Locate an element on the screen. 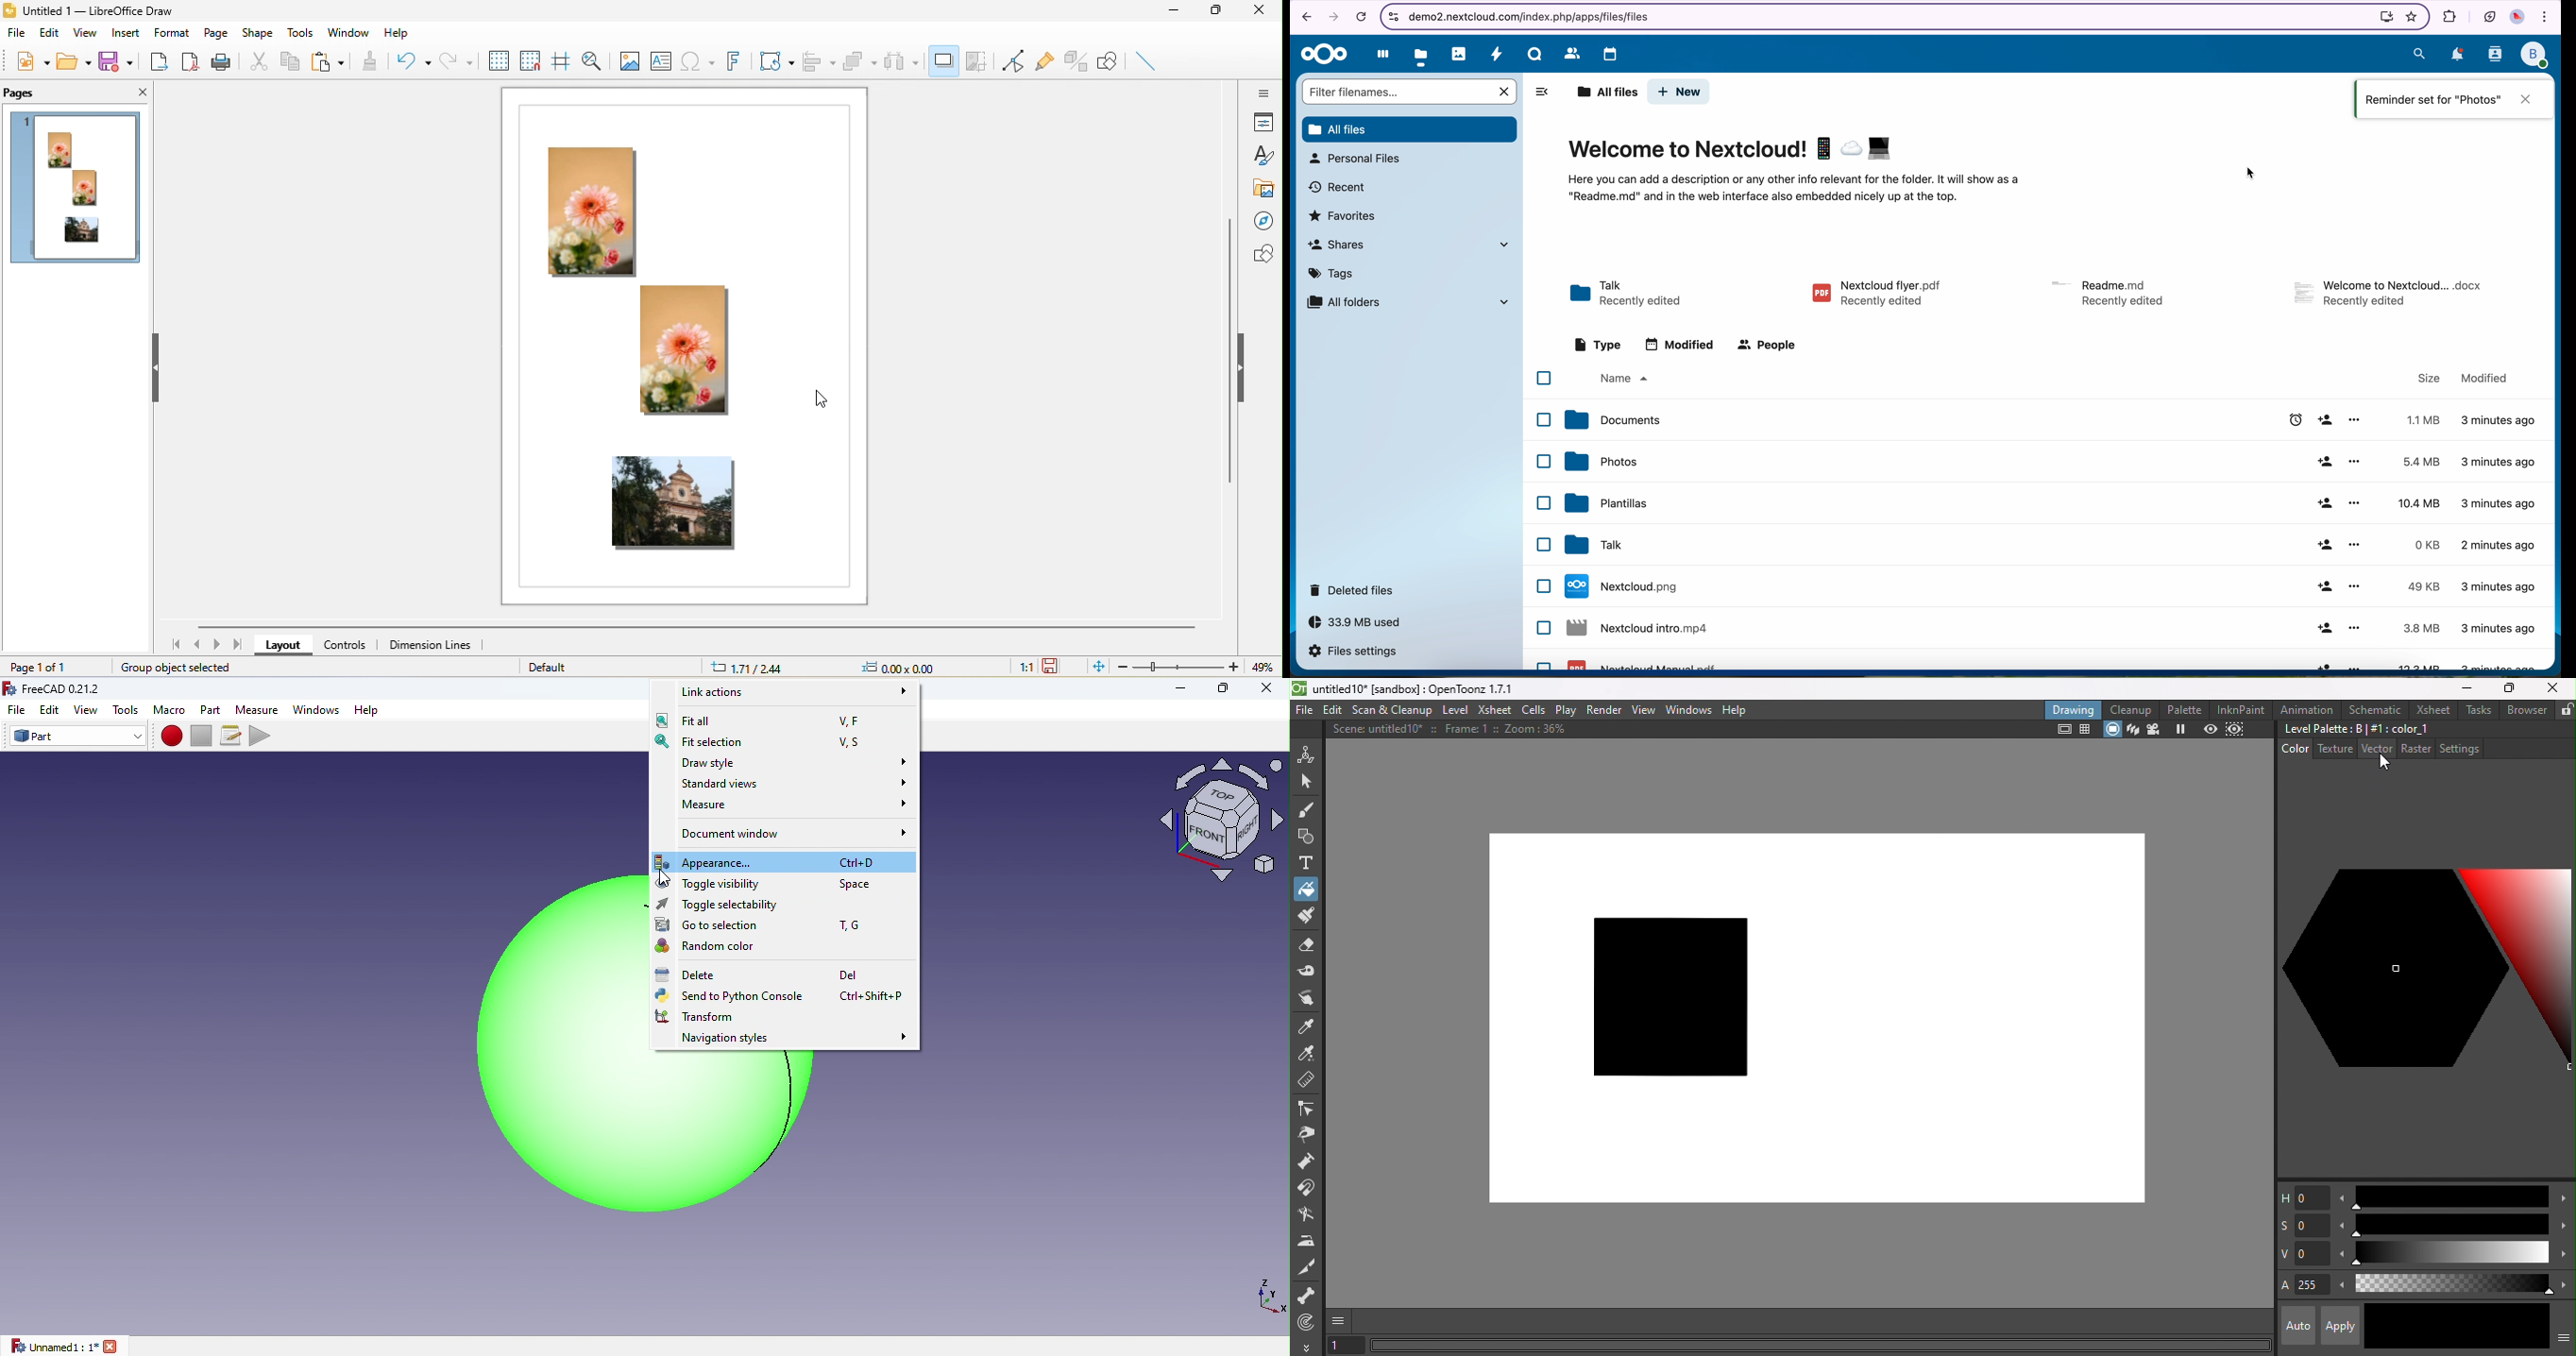 The height and width of the screenshot is (1372, 2576). customize and control Google Chrome is located at coordinates (2546, 19).